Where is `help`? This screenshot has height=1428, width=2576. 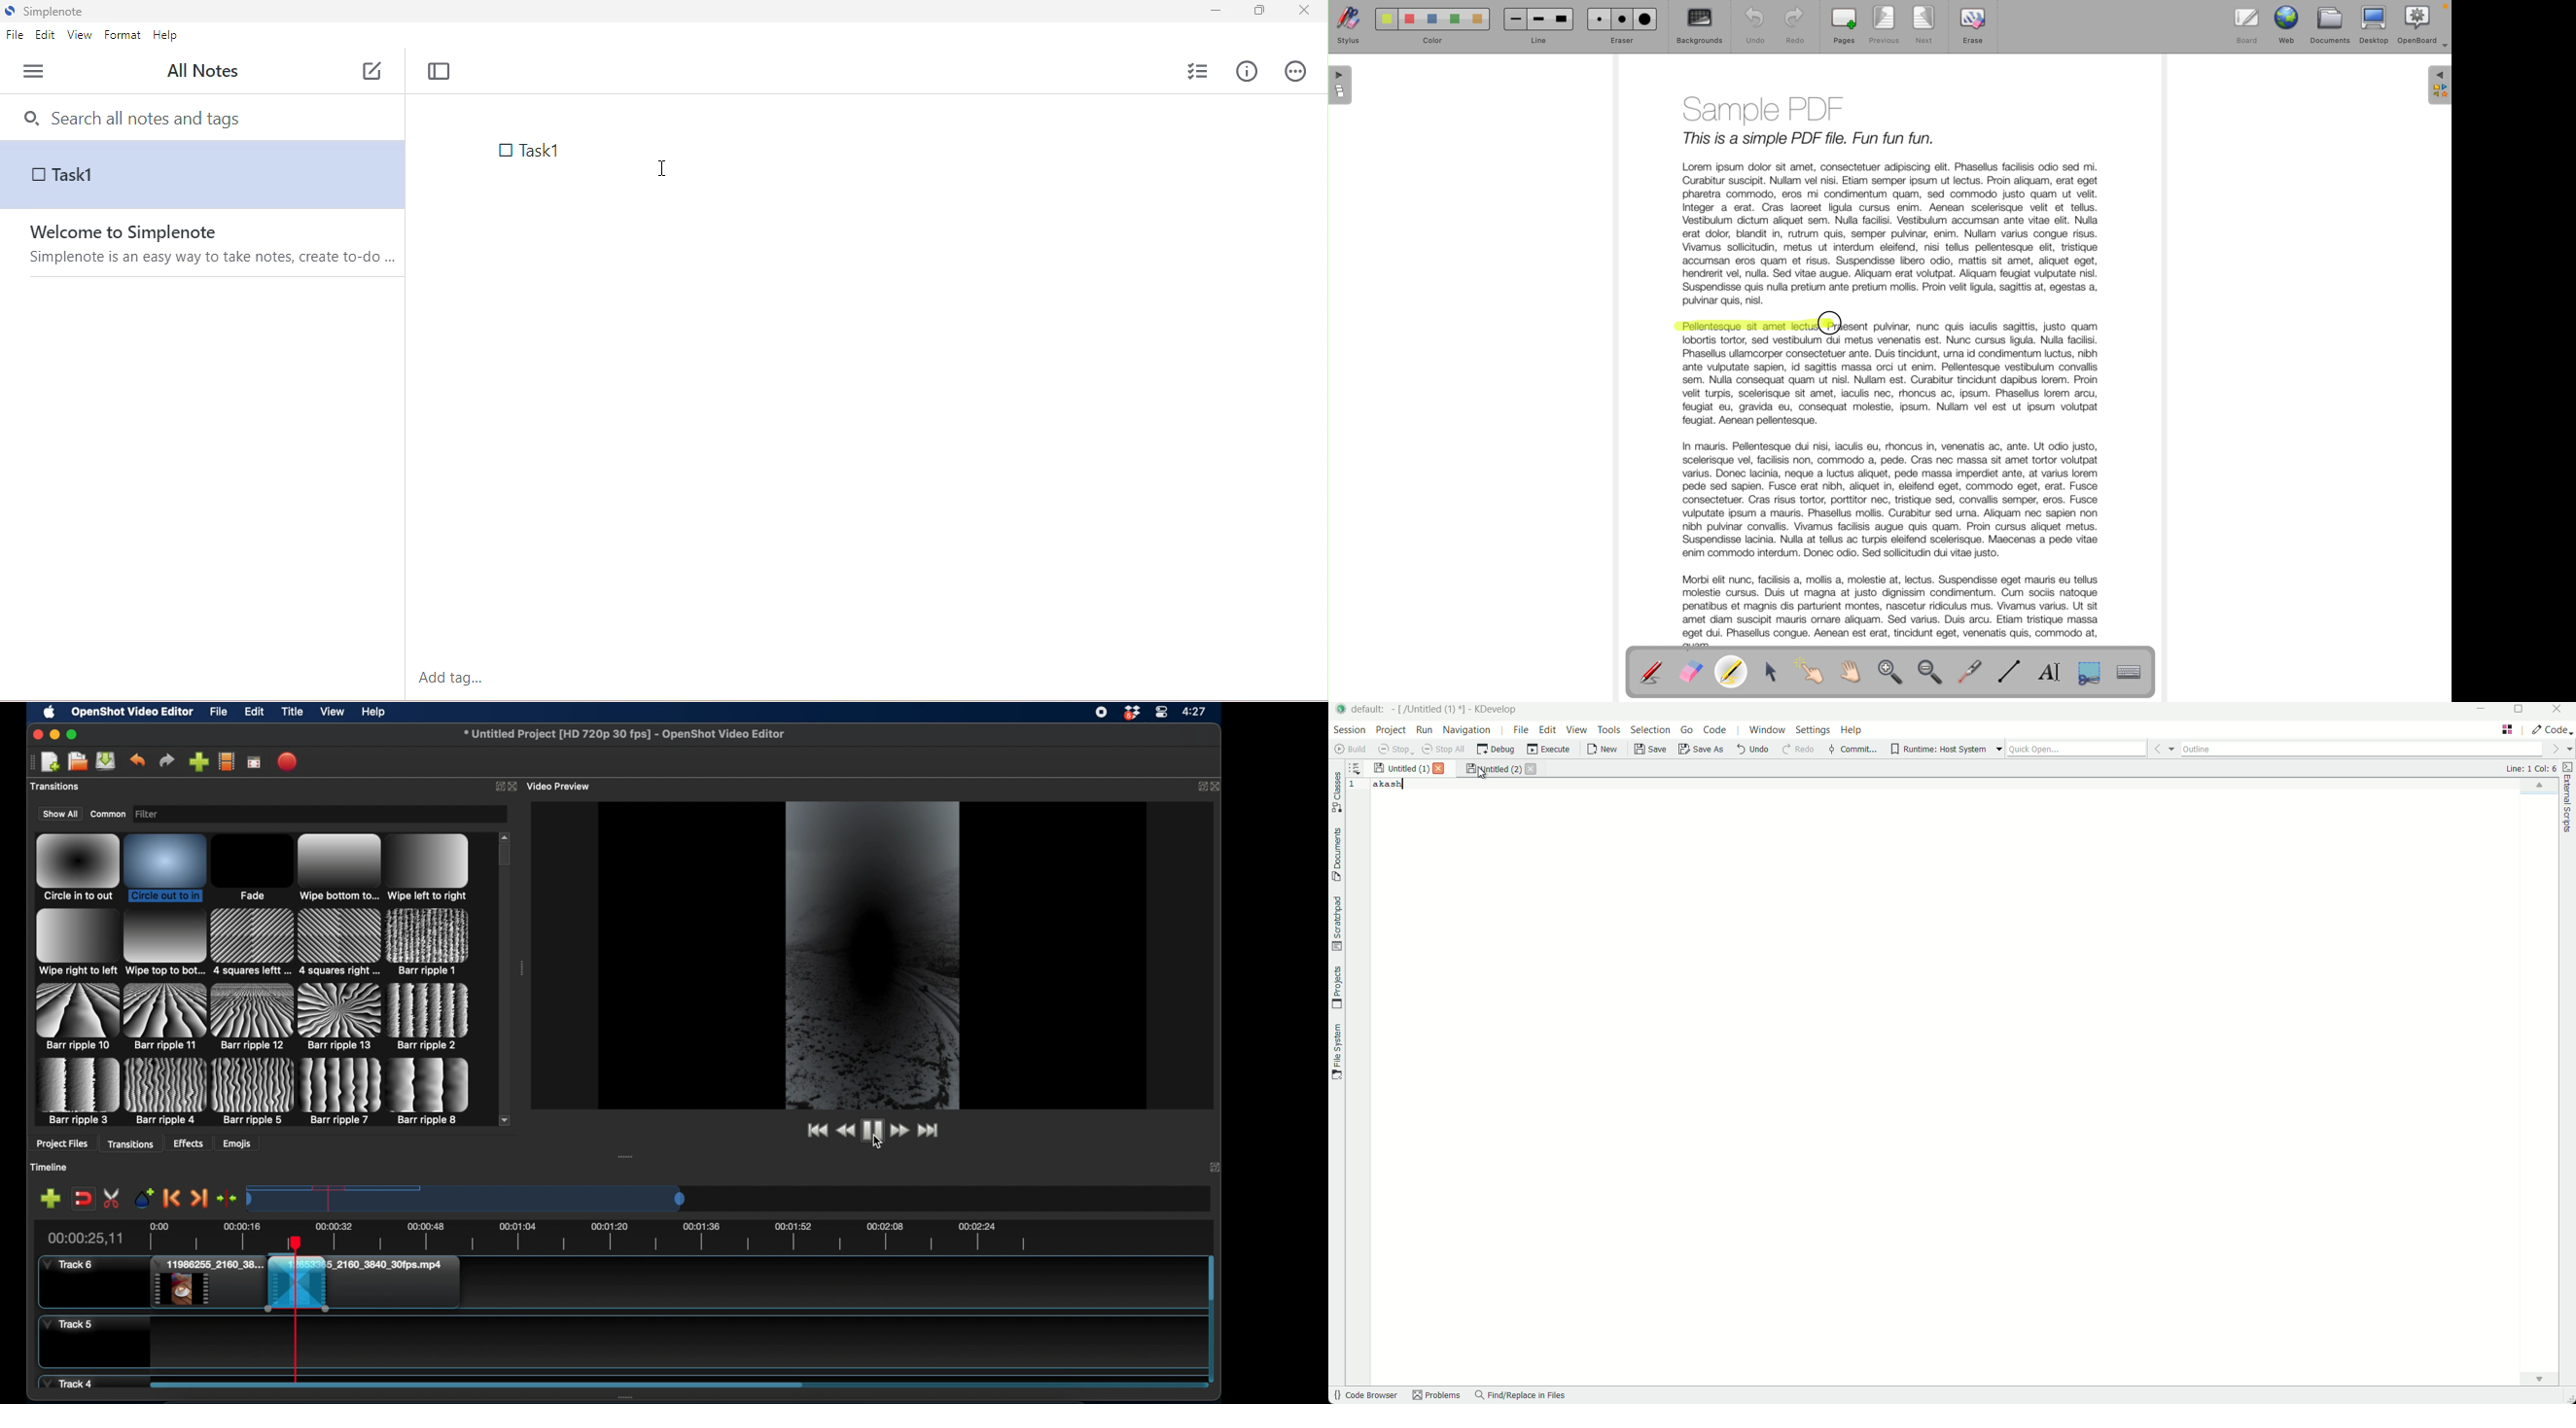
help is located at coordinates (167, 37).